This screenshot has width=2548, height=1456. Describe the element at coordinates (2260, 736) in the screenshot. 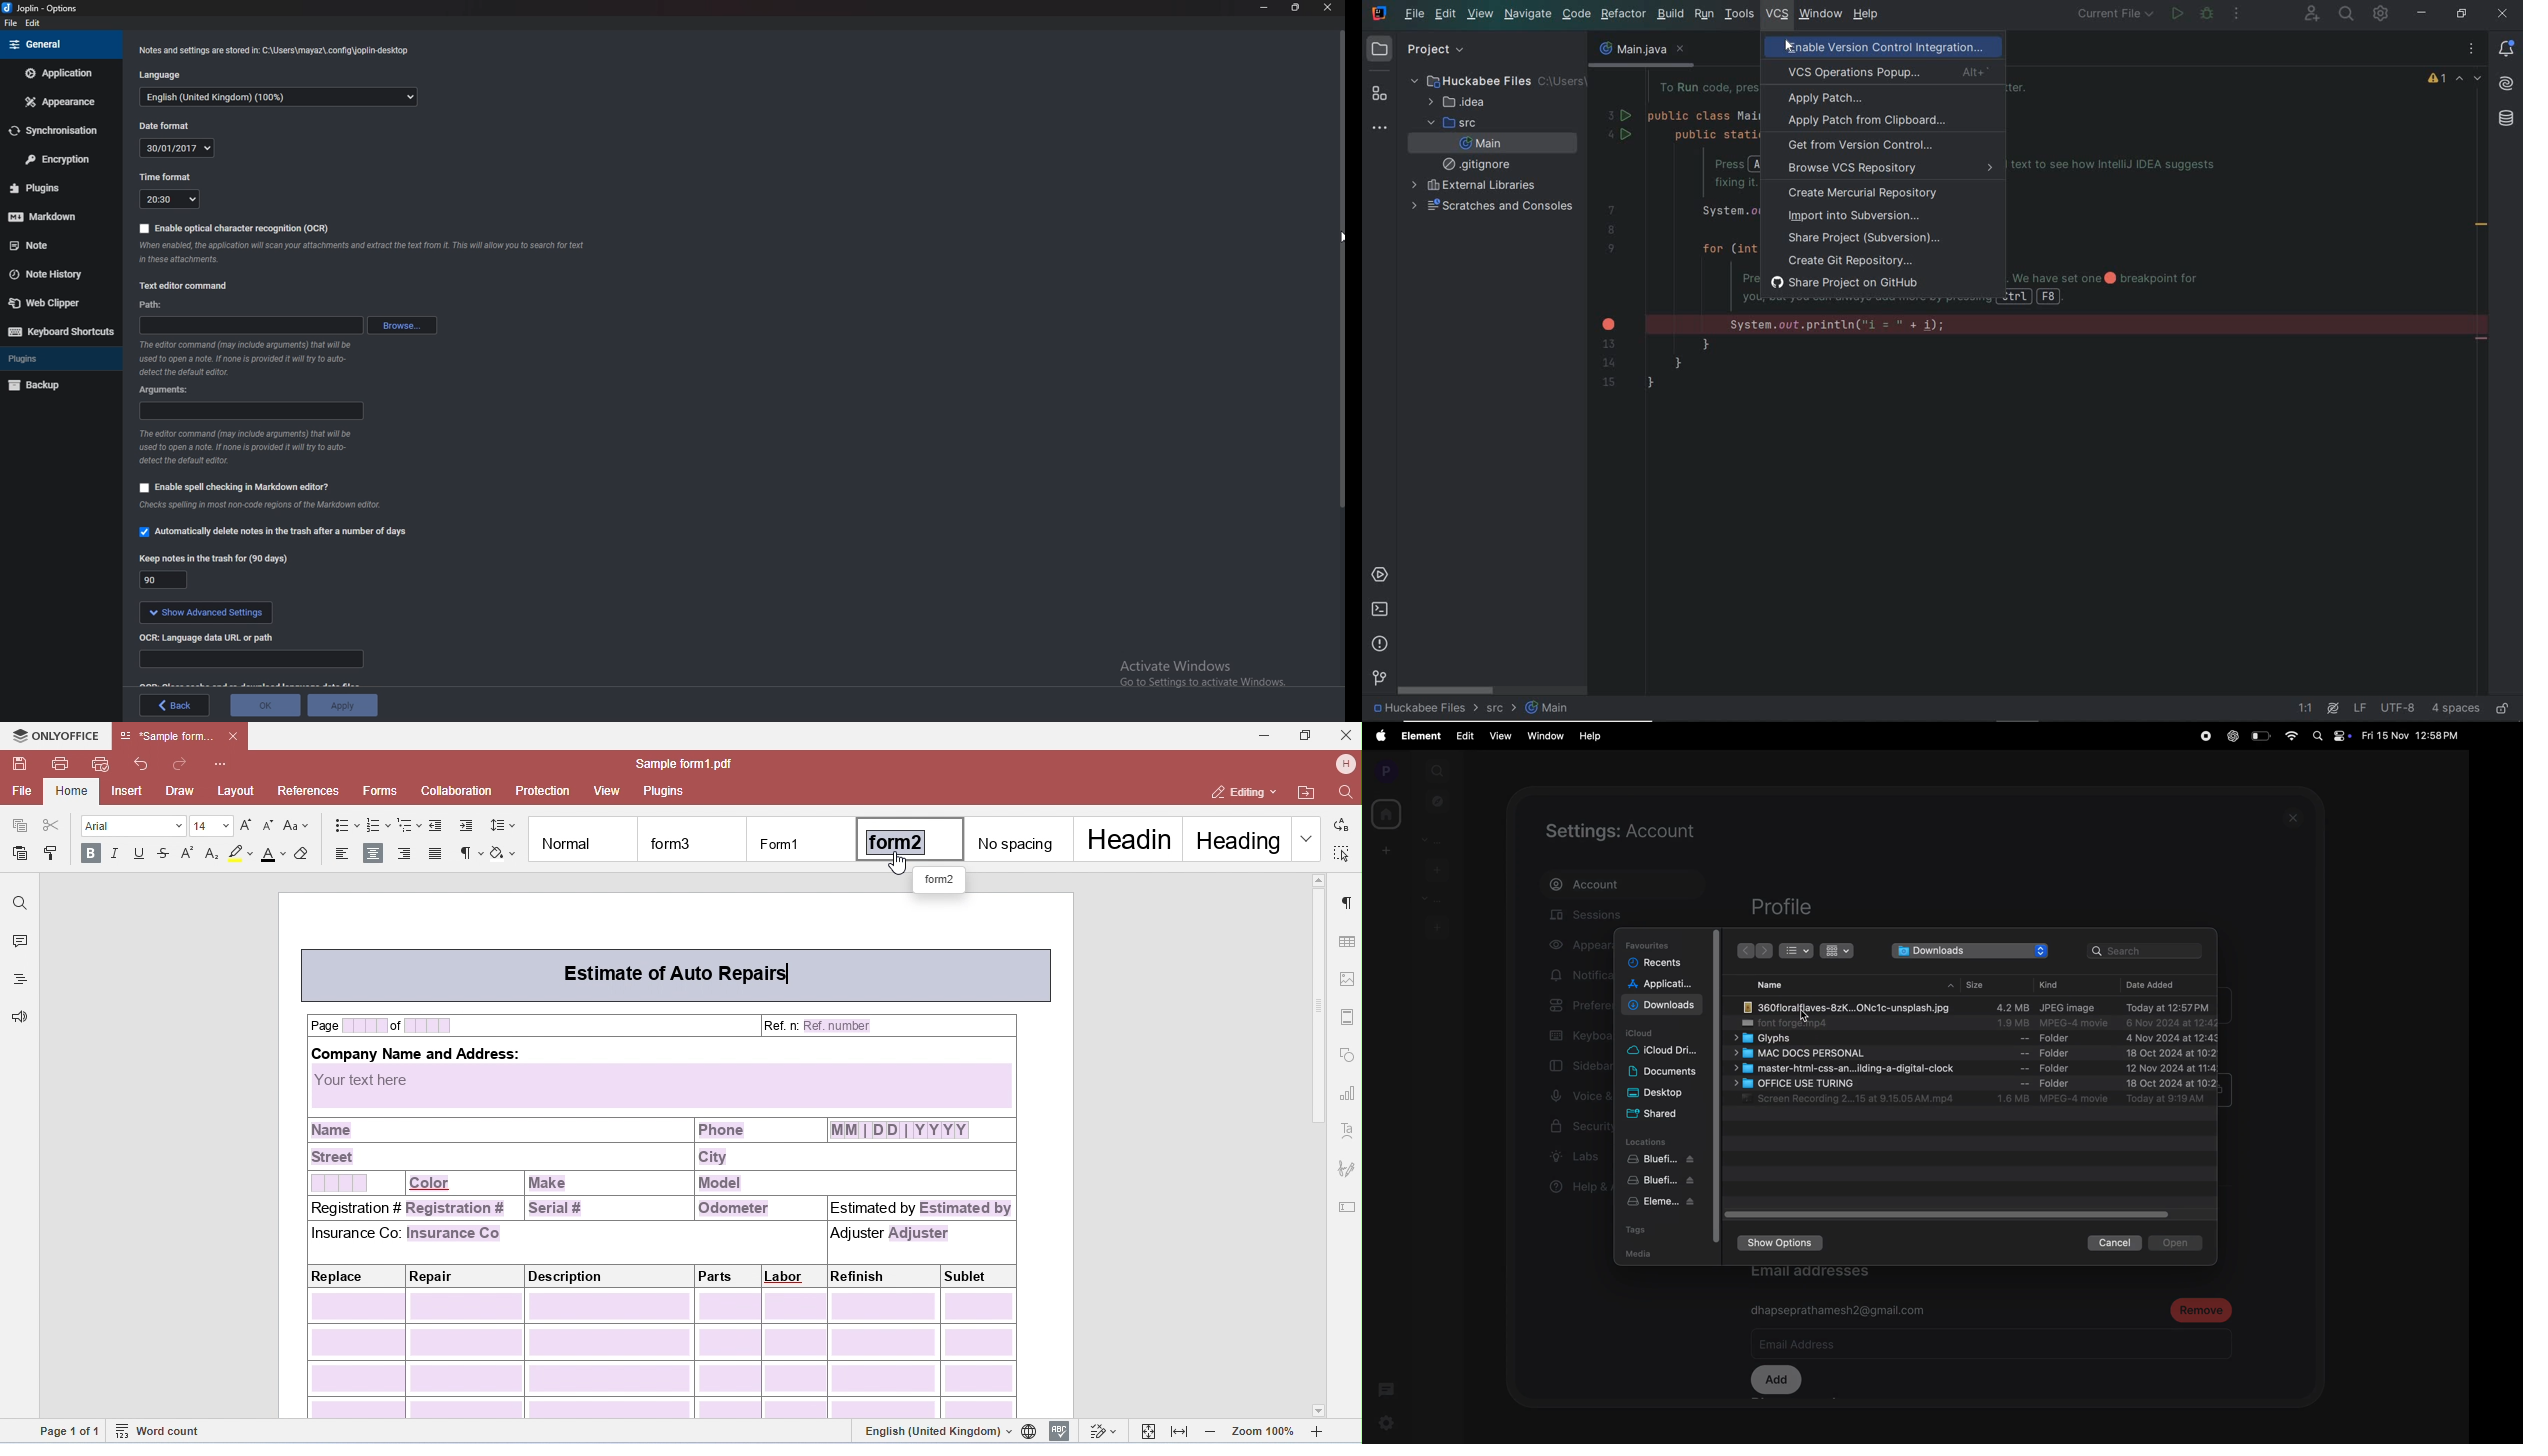

I see `battery` at that location.